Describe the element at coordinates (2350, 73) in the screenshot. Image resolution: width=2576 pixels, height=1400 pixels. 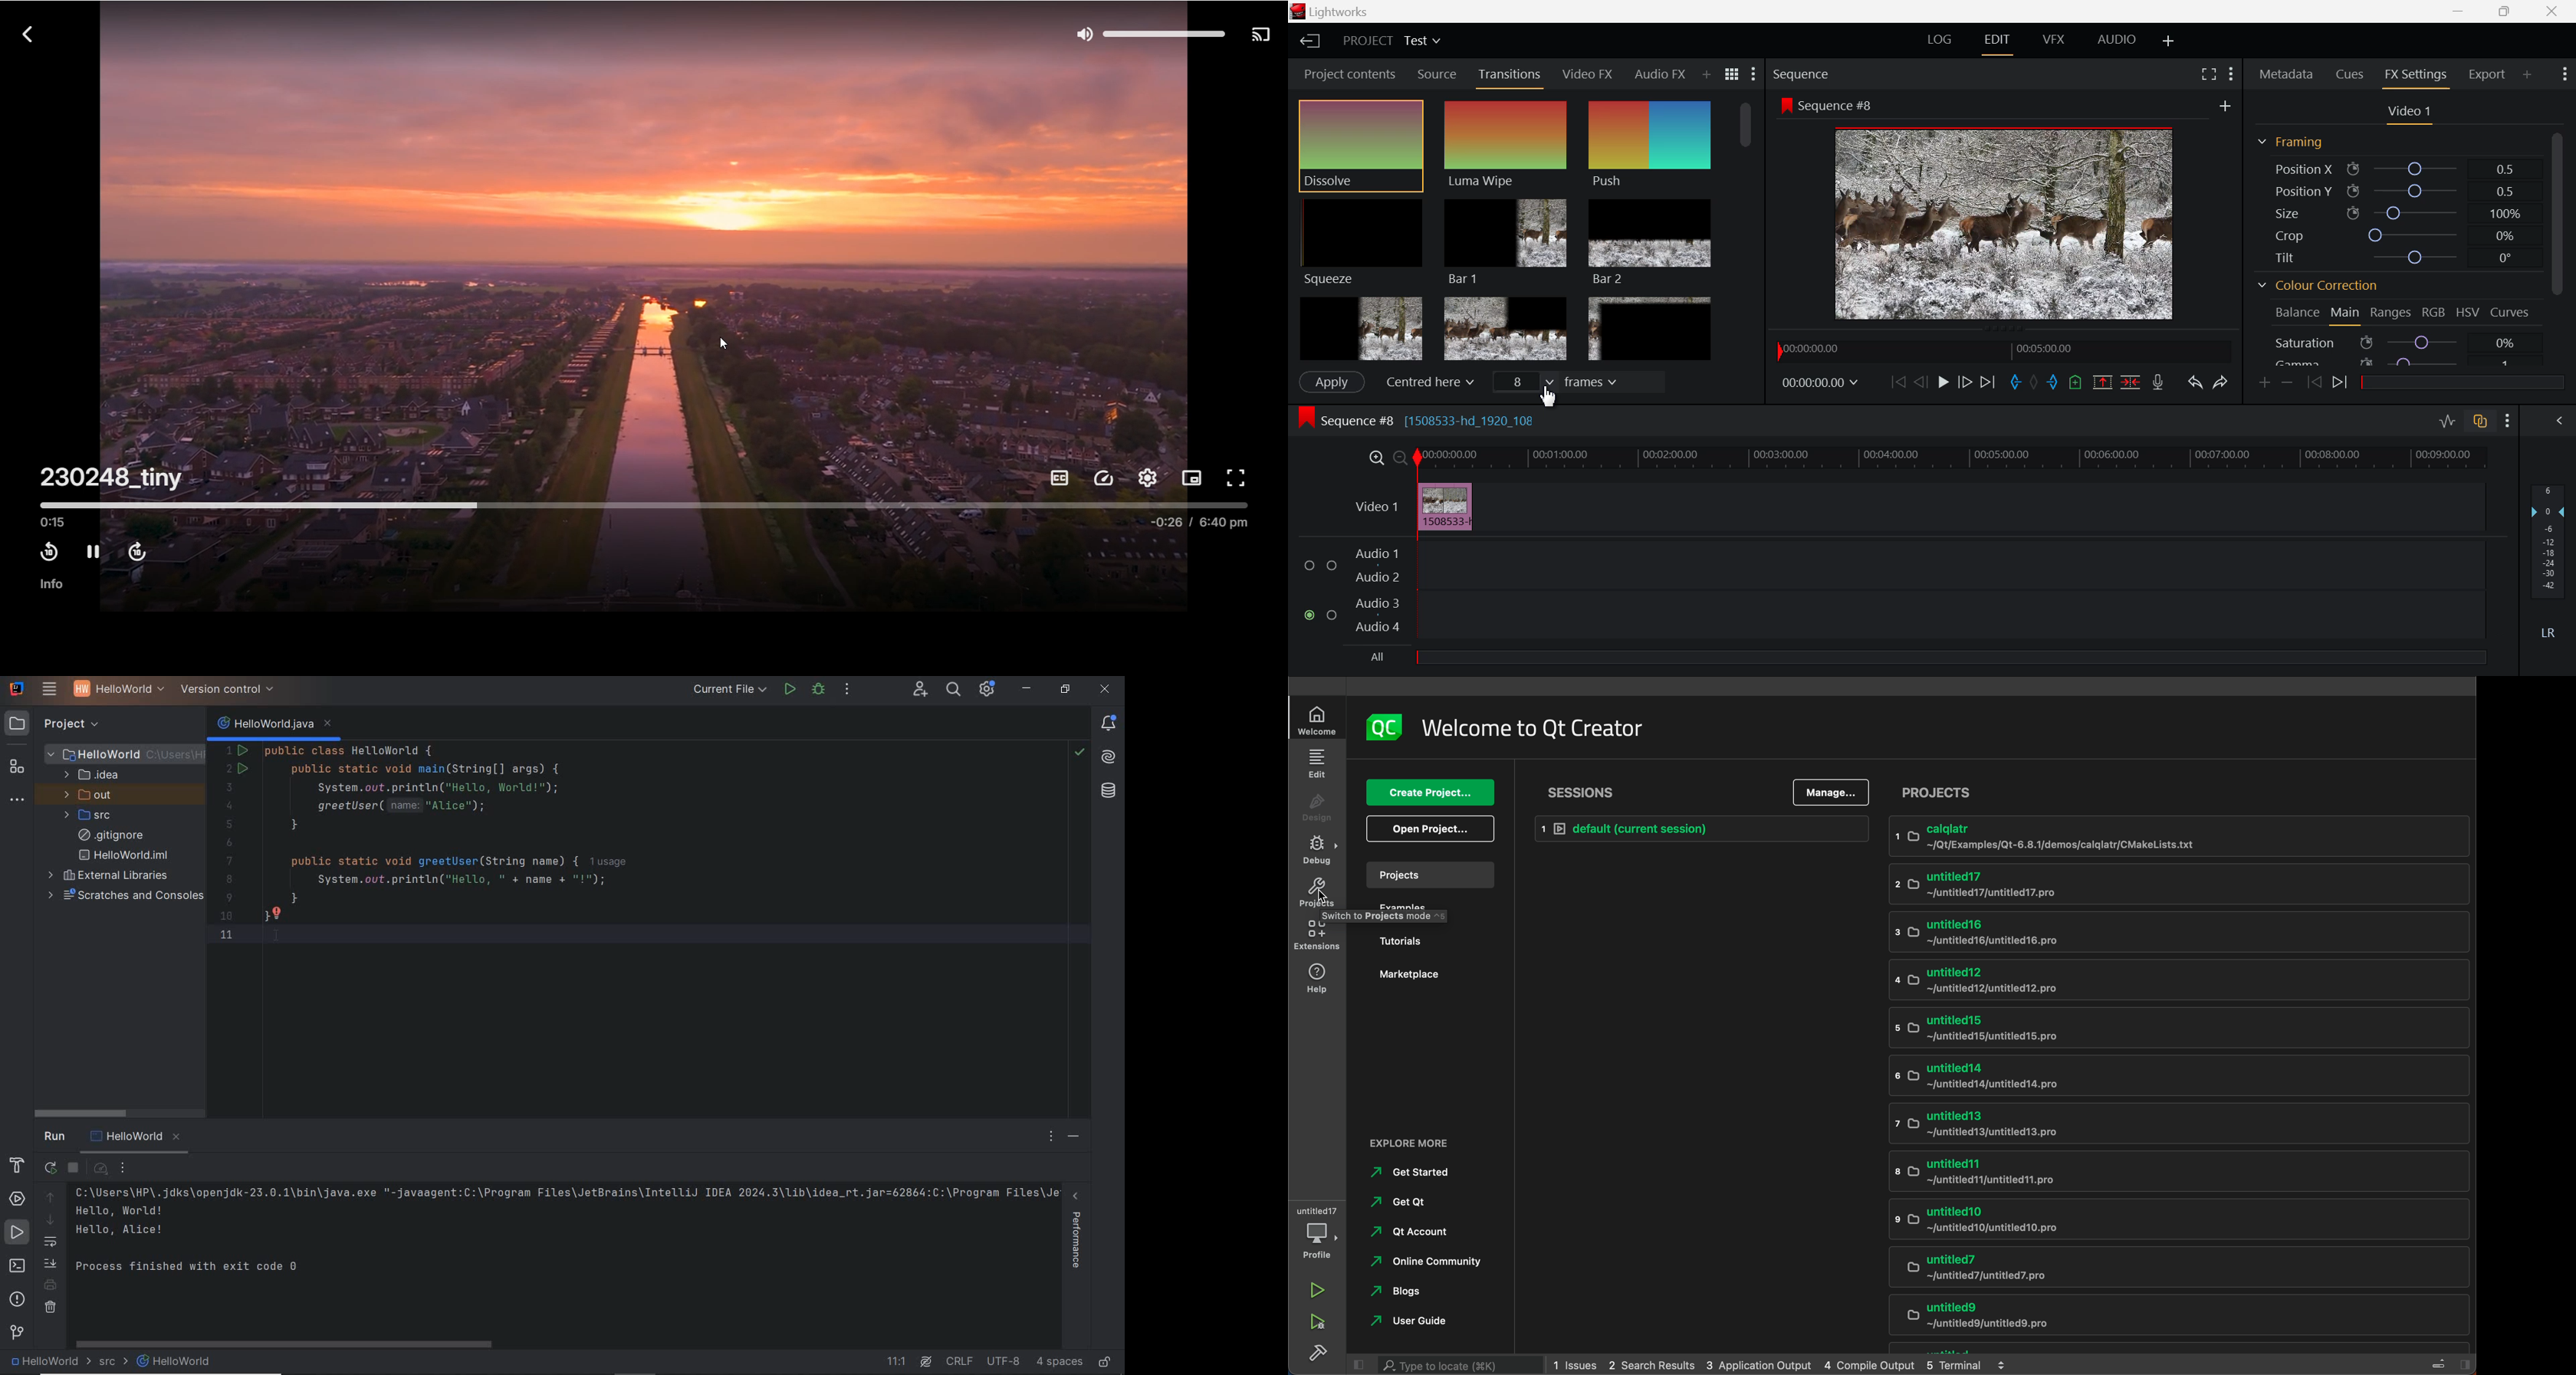
I see `Cues` at that location.